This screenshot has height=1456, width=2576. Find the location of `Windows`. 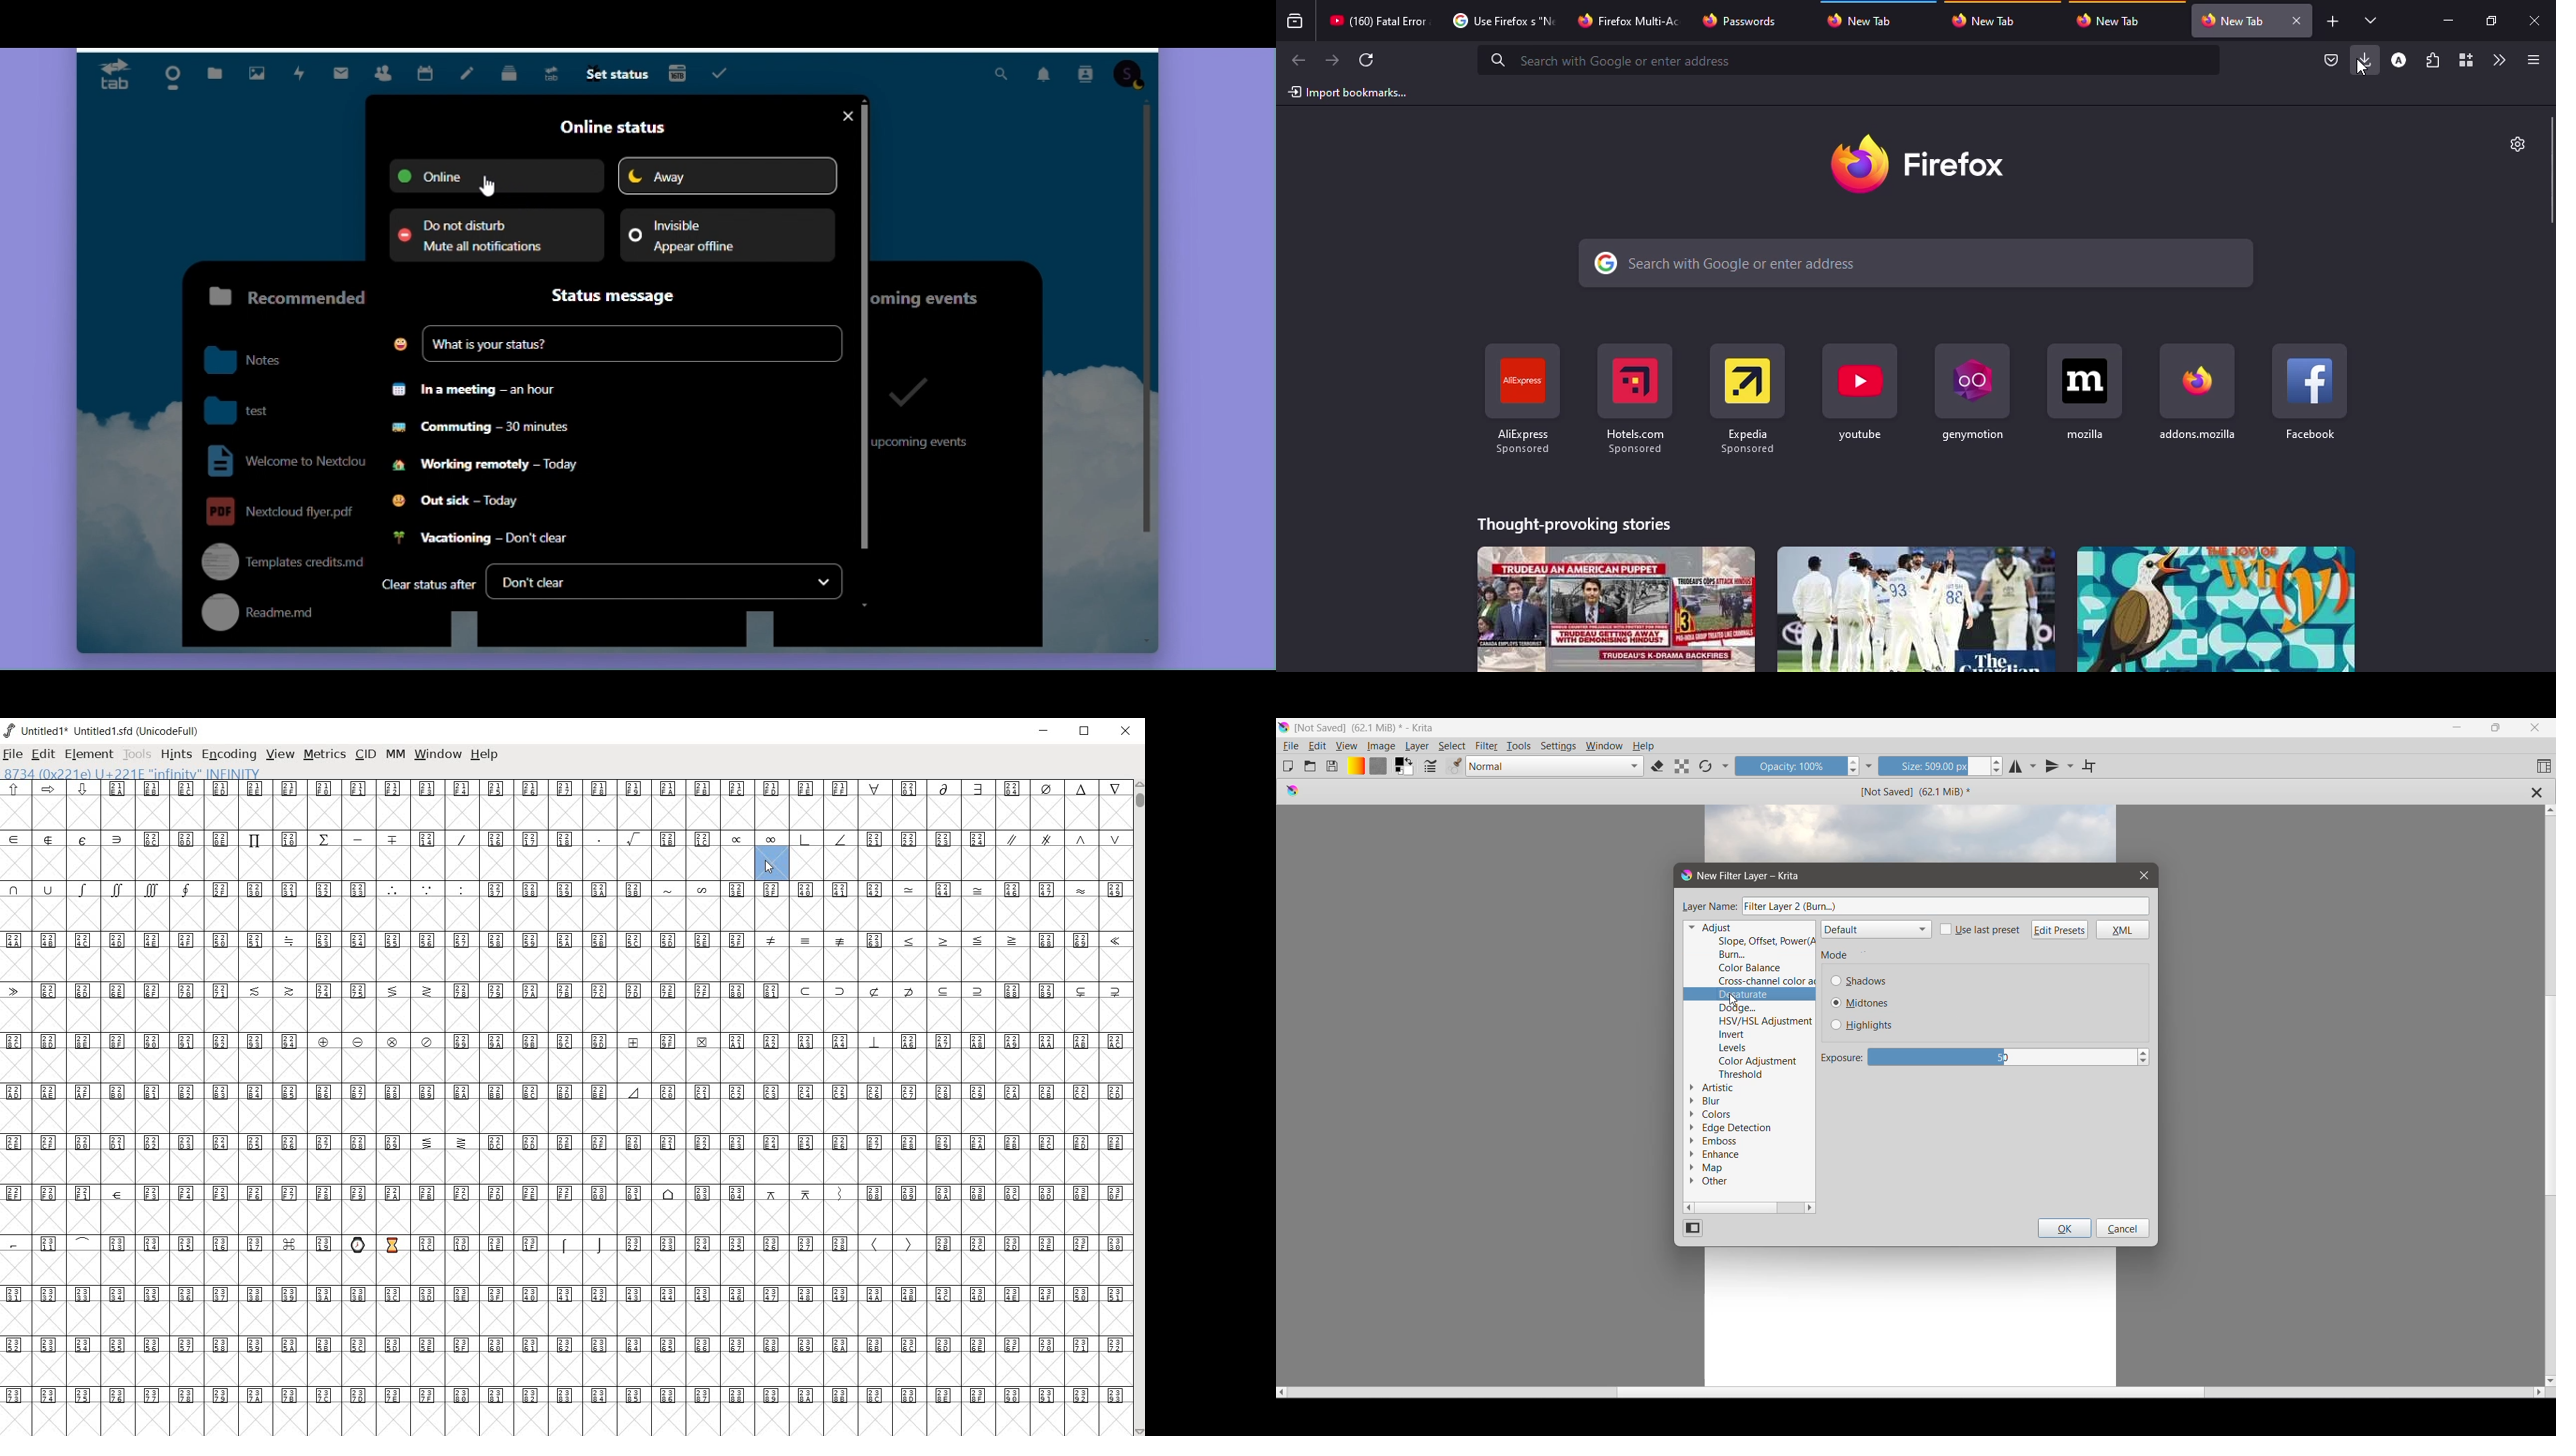

Windows is located at coordinates (1605, 746).